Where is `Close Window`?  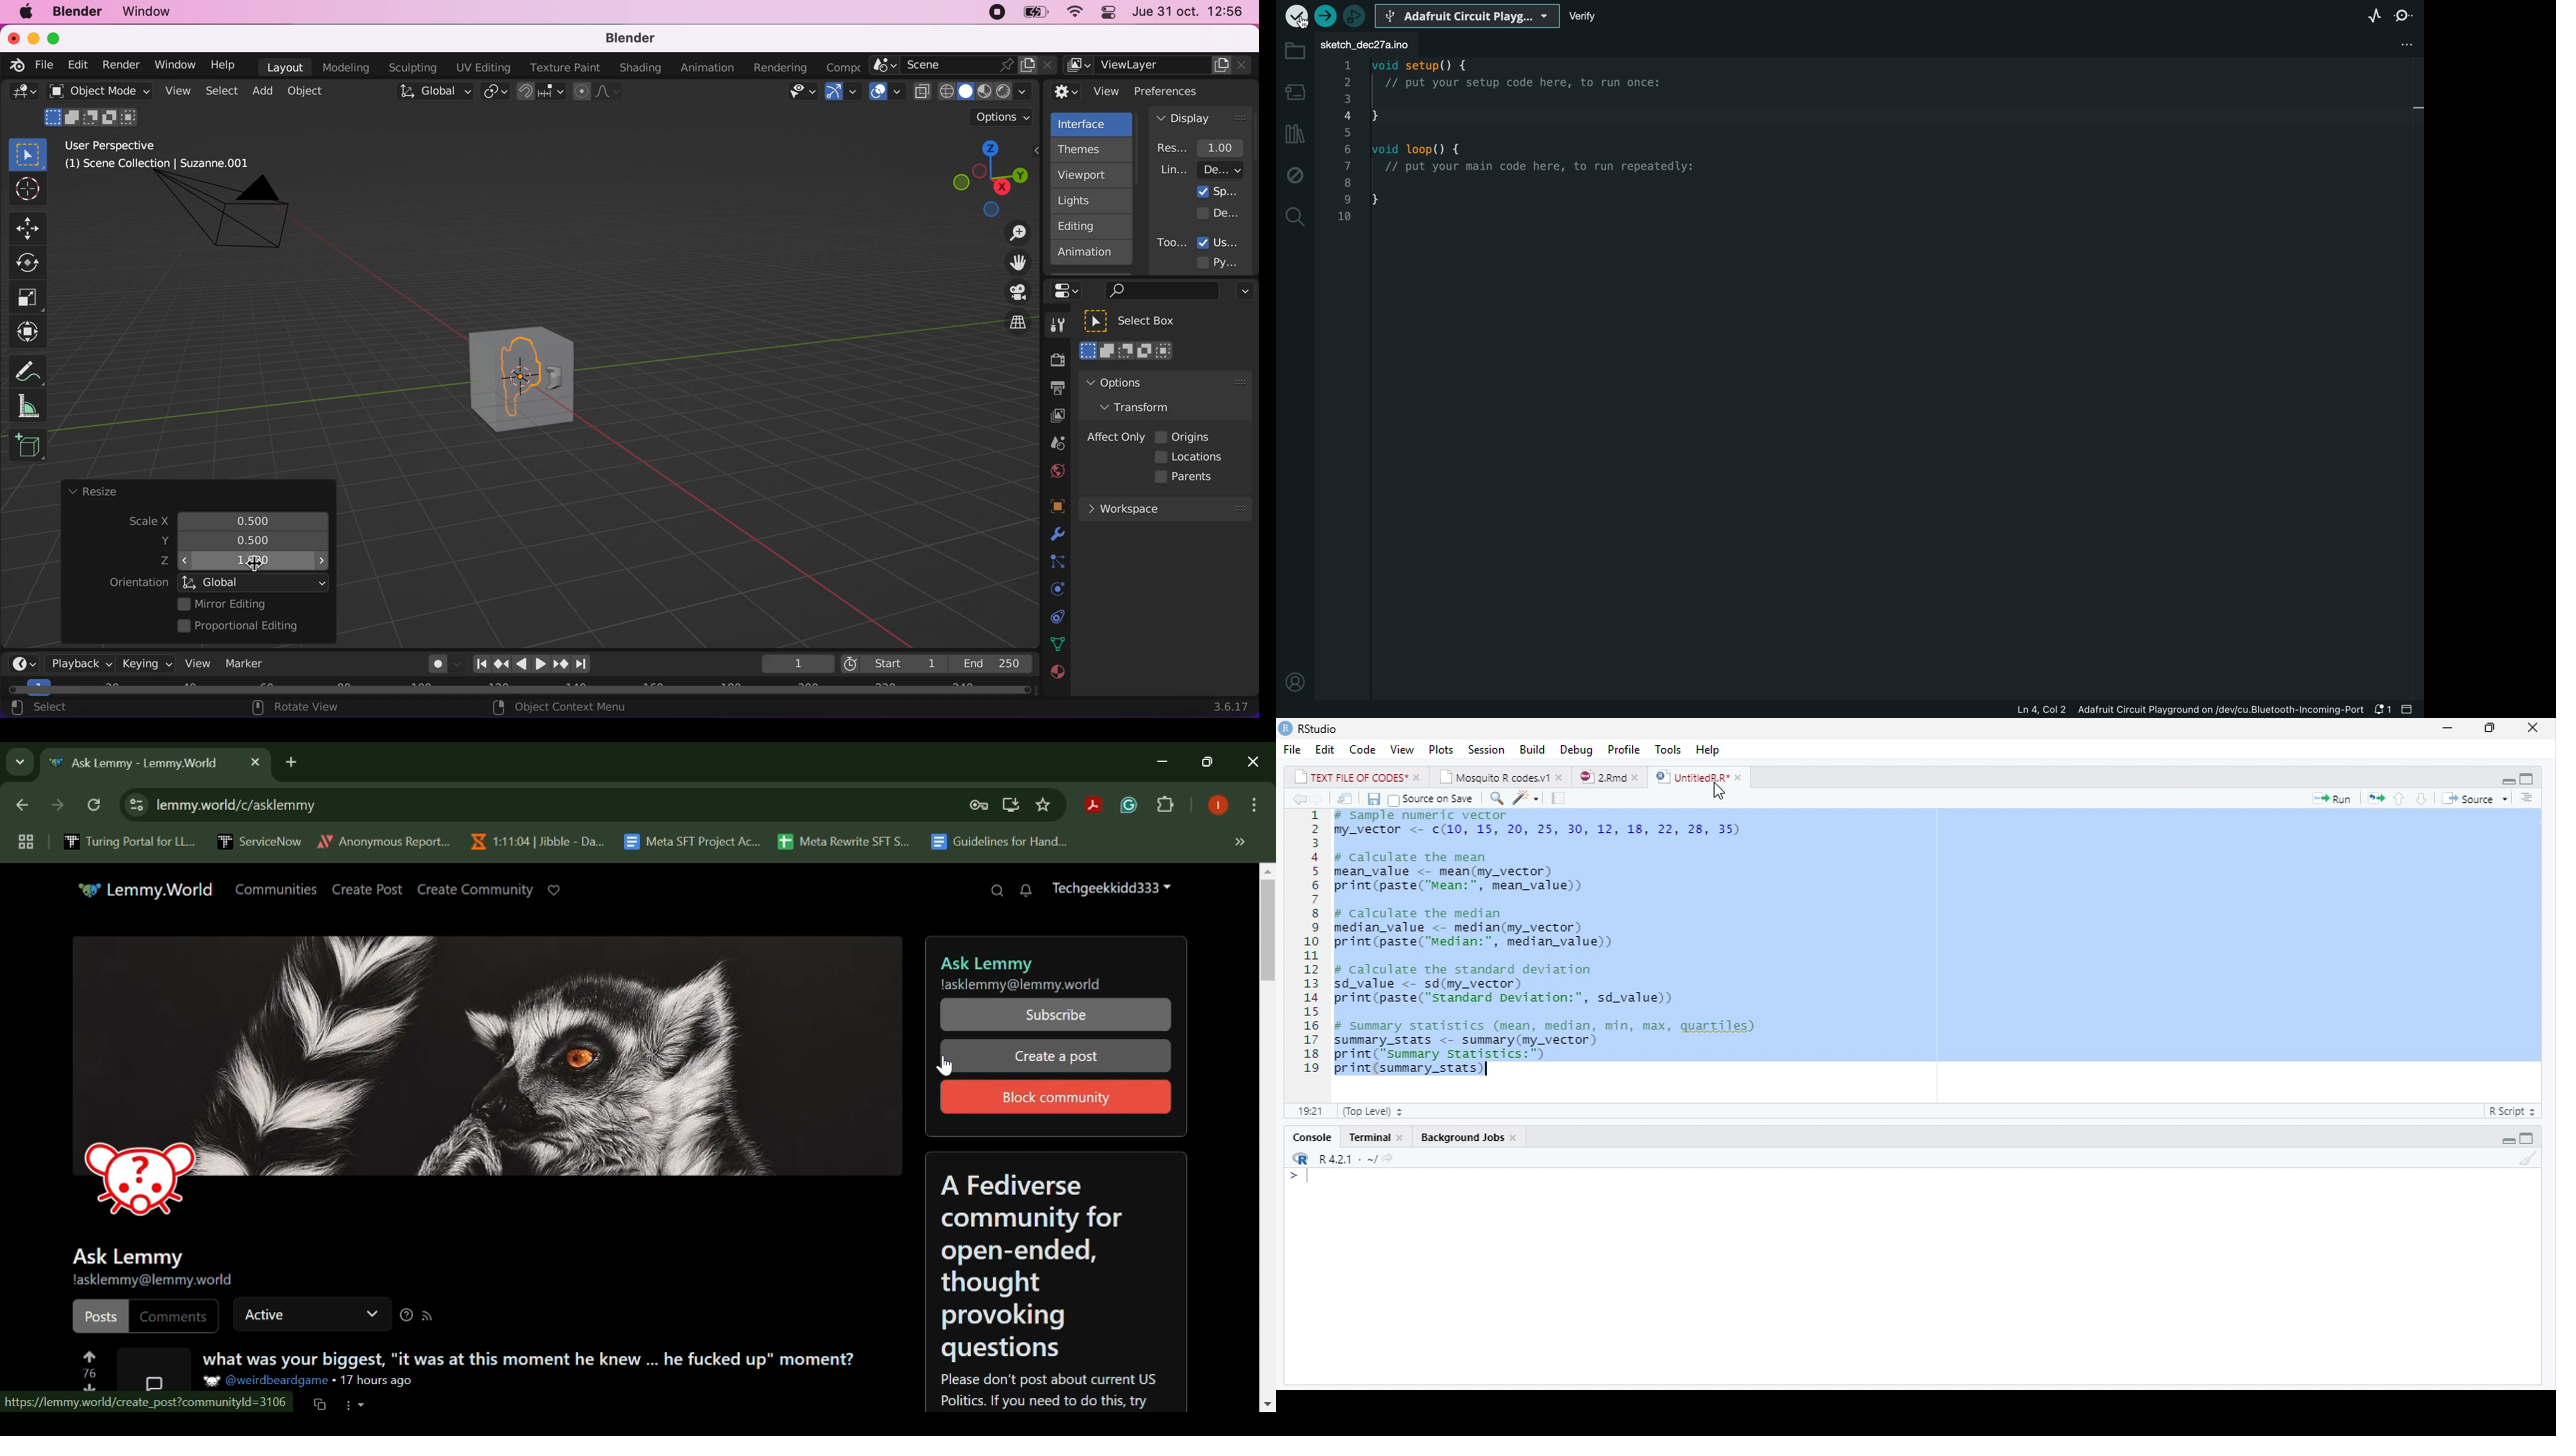 Close Window is located at coordinates (1255, 762).